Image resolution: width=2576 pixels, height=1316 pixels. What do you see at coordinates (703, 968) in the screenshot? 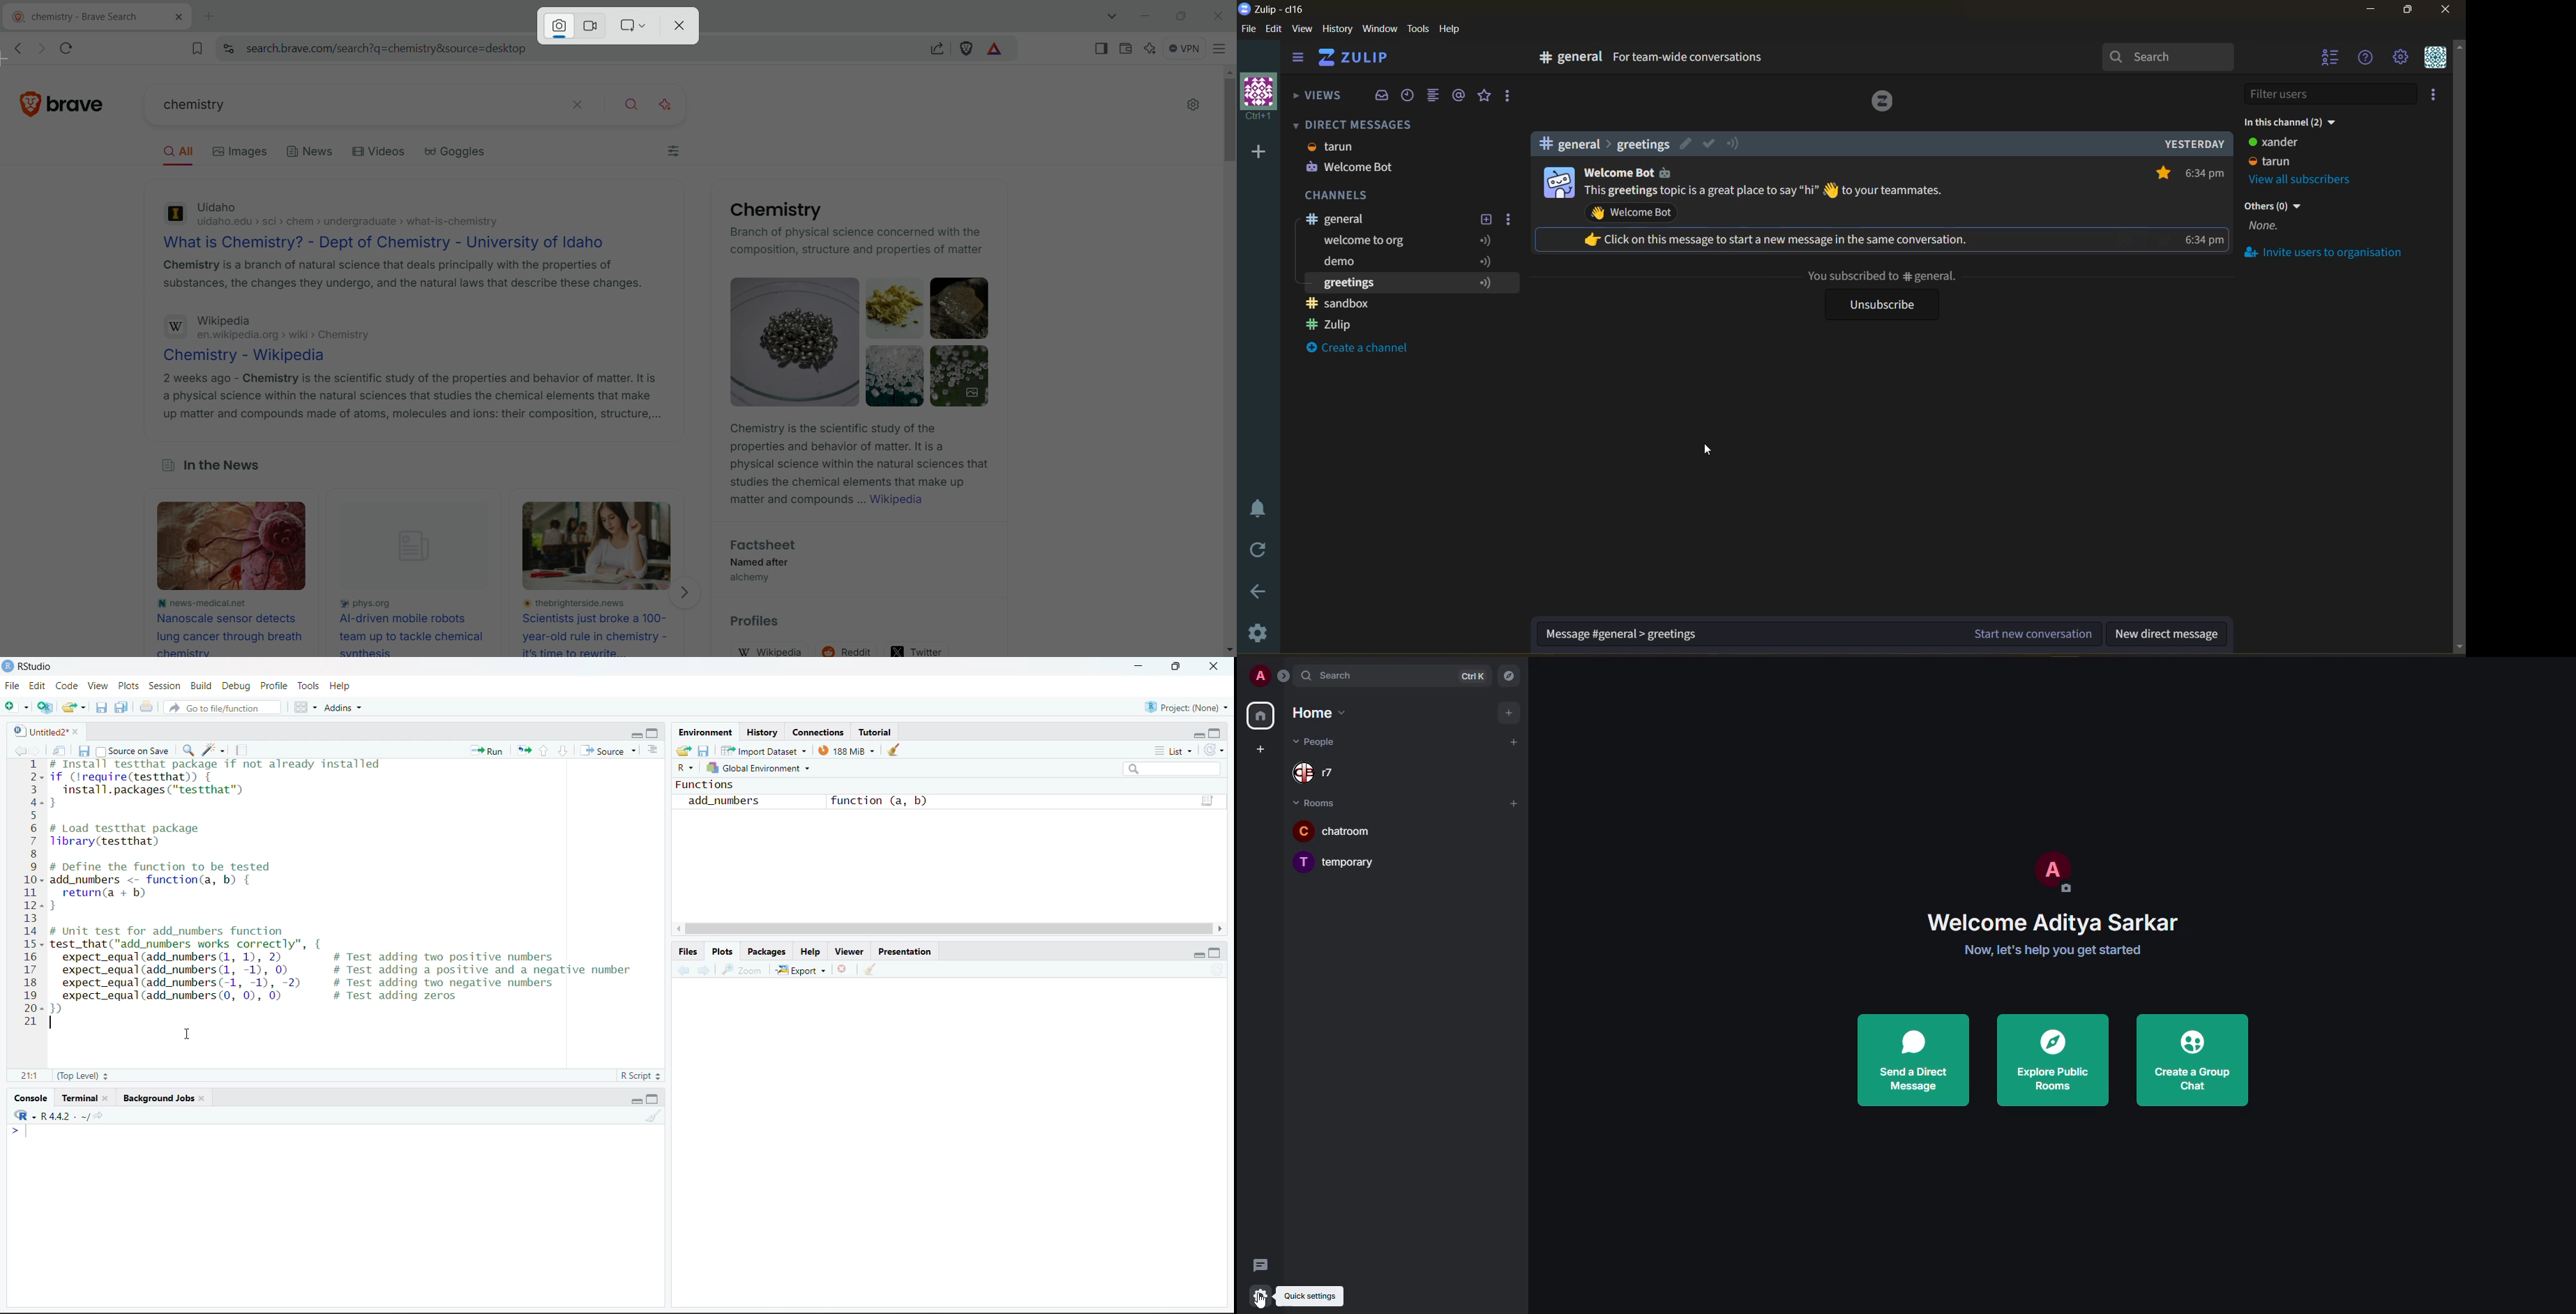
I see `next` at bounding box center [703, 968].